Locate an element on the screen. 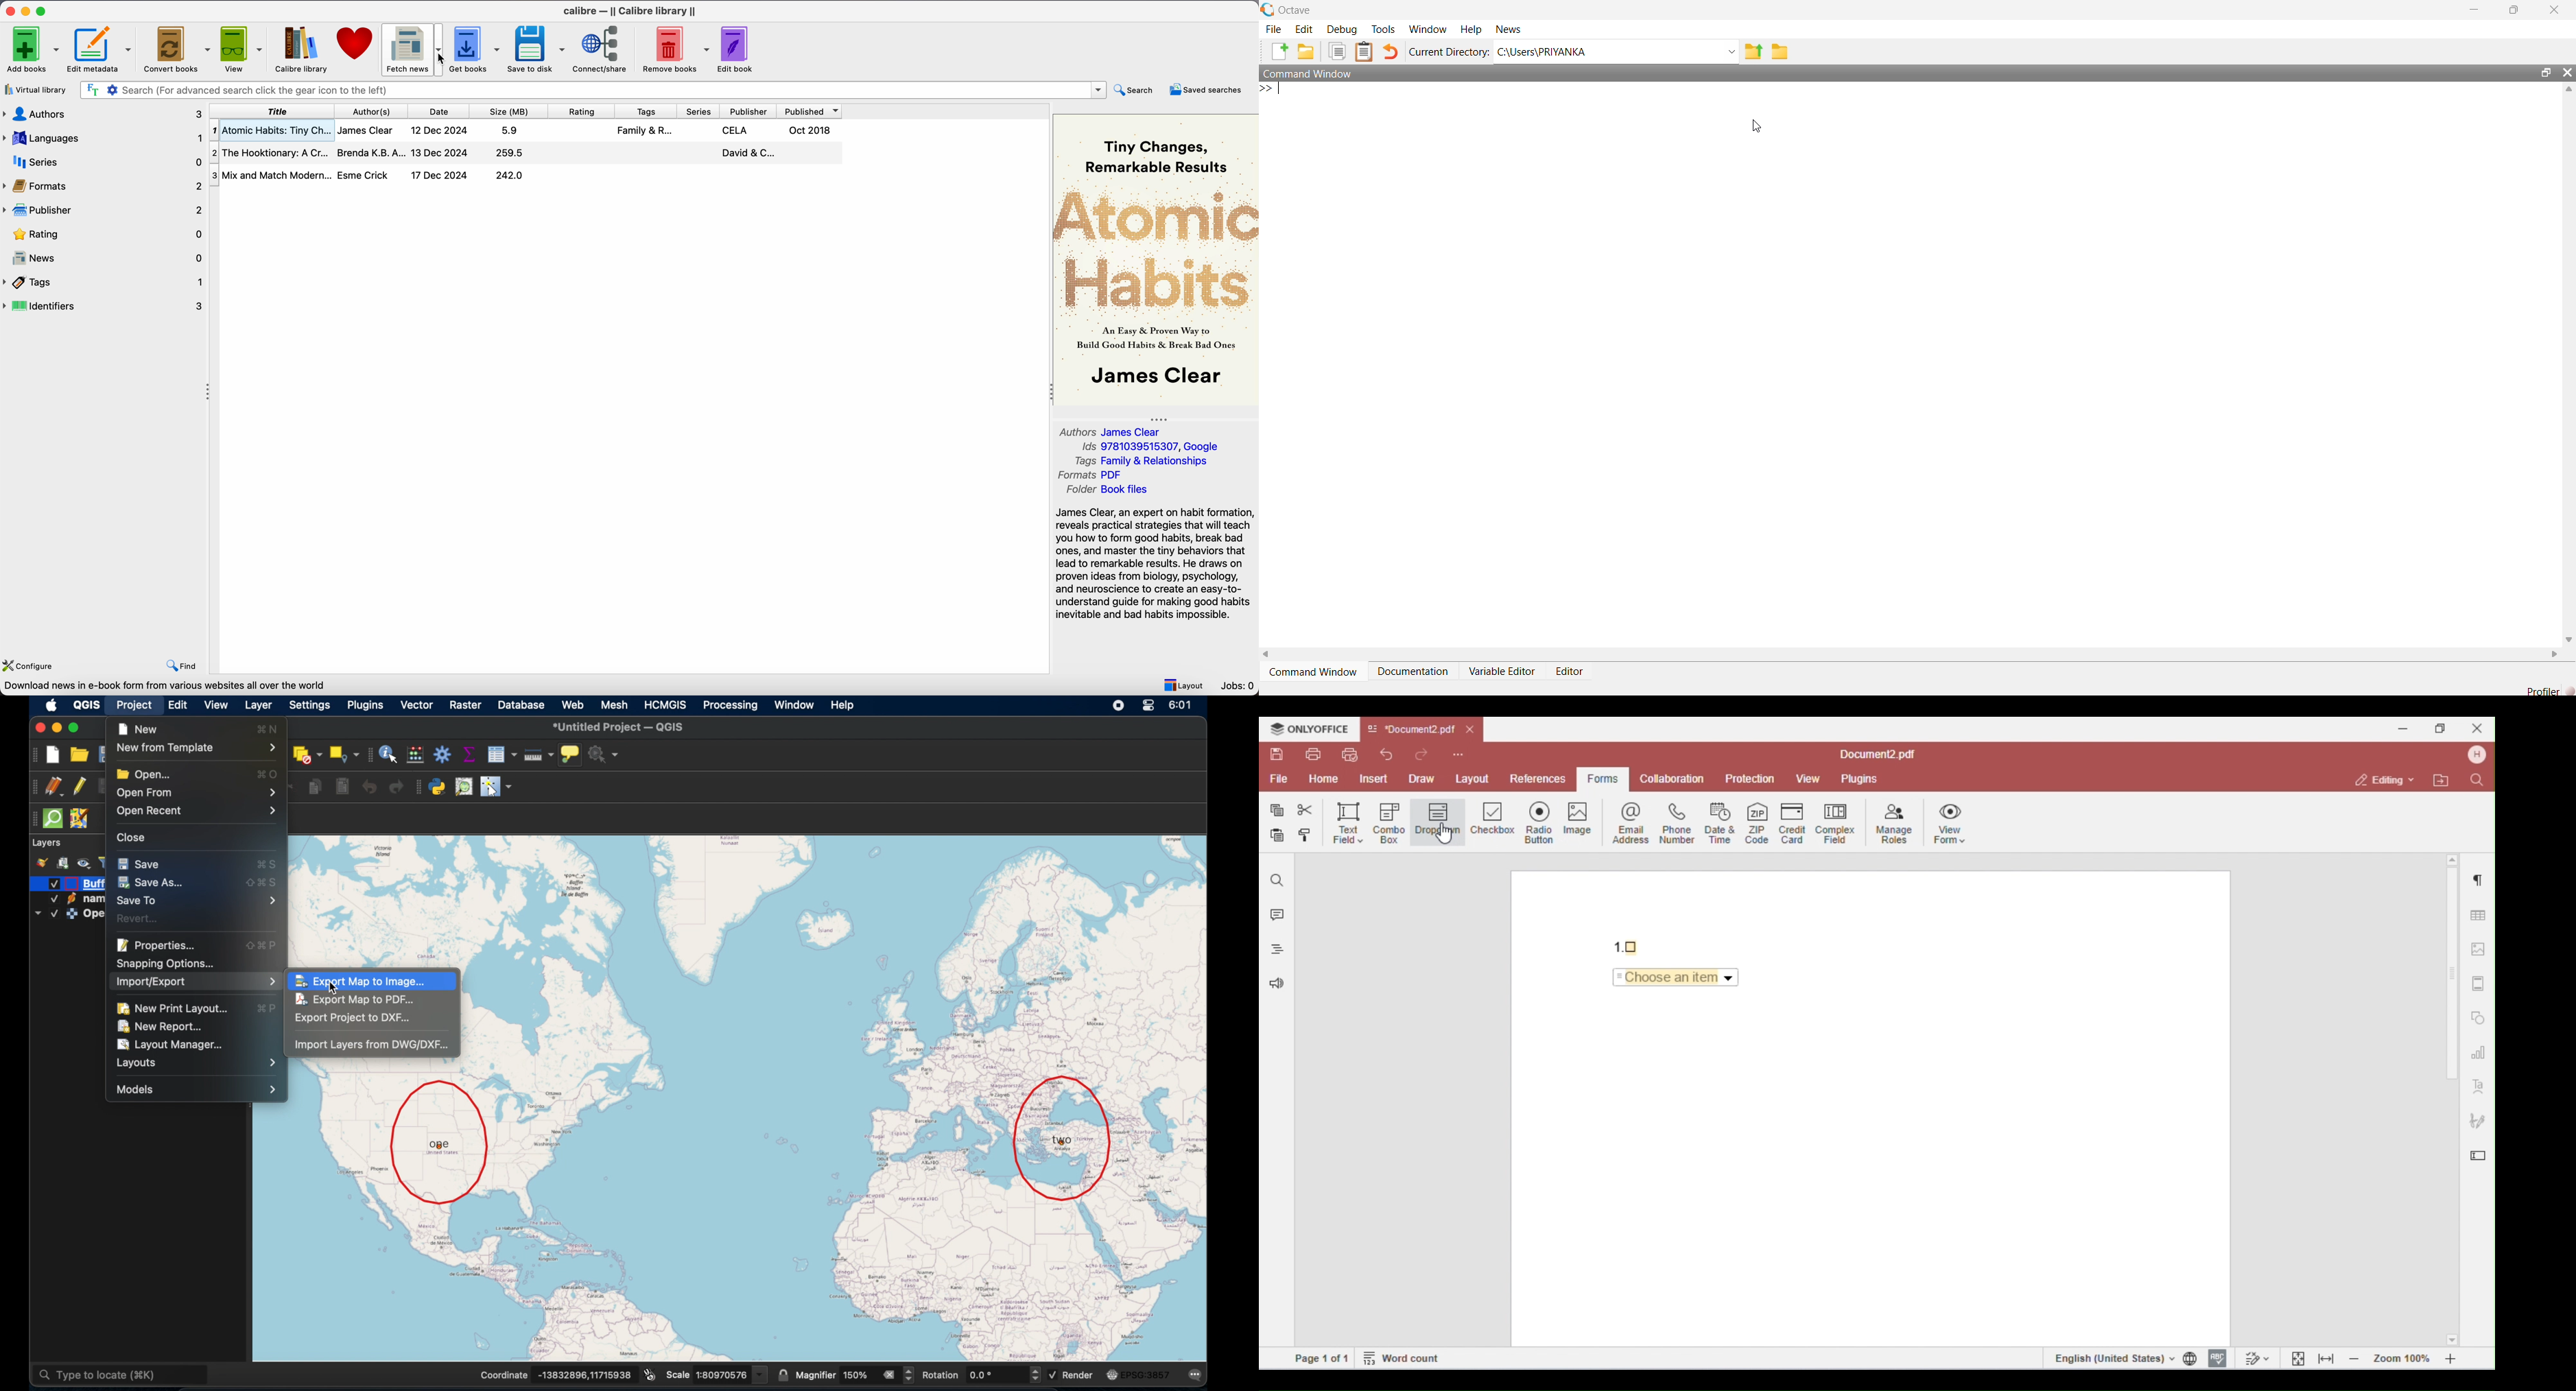  Maximize / Restore is located at coordinates (2517, 11).